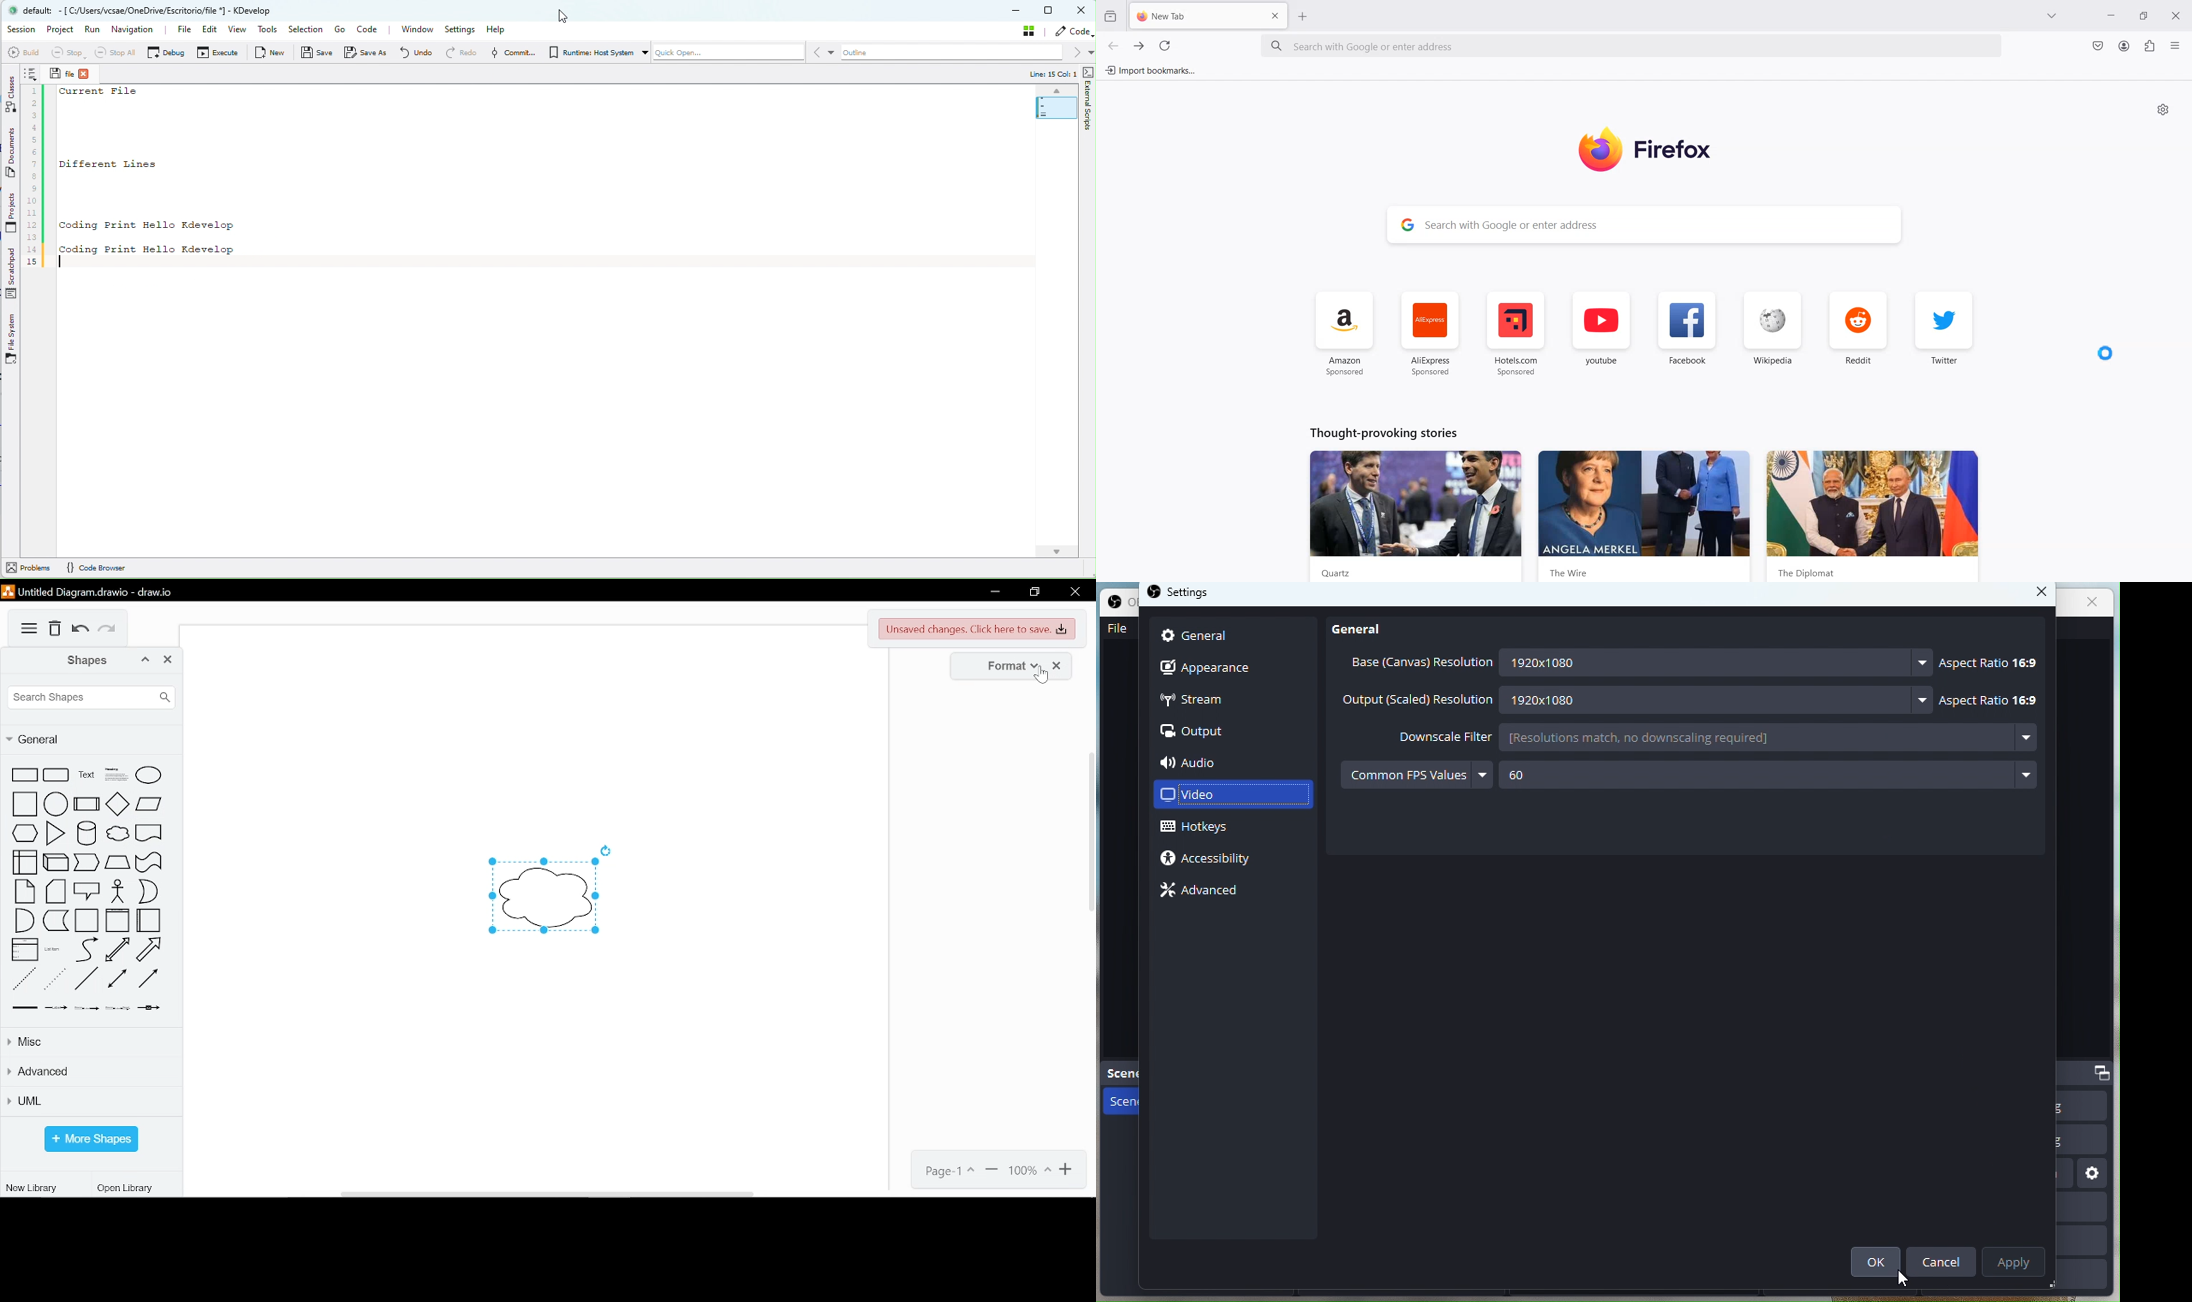 This screenshot has width=2212, height=1316. I want to click on more shapes, so click(91, 1139).